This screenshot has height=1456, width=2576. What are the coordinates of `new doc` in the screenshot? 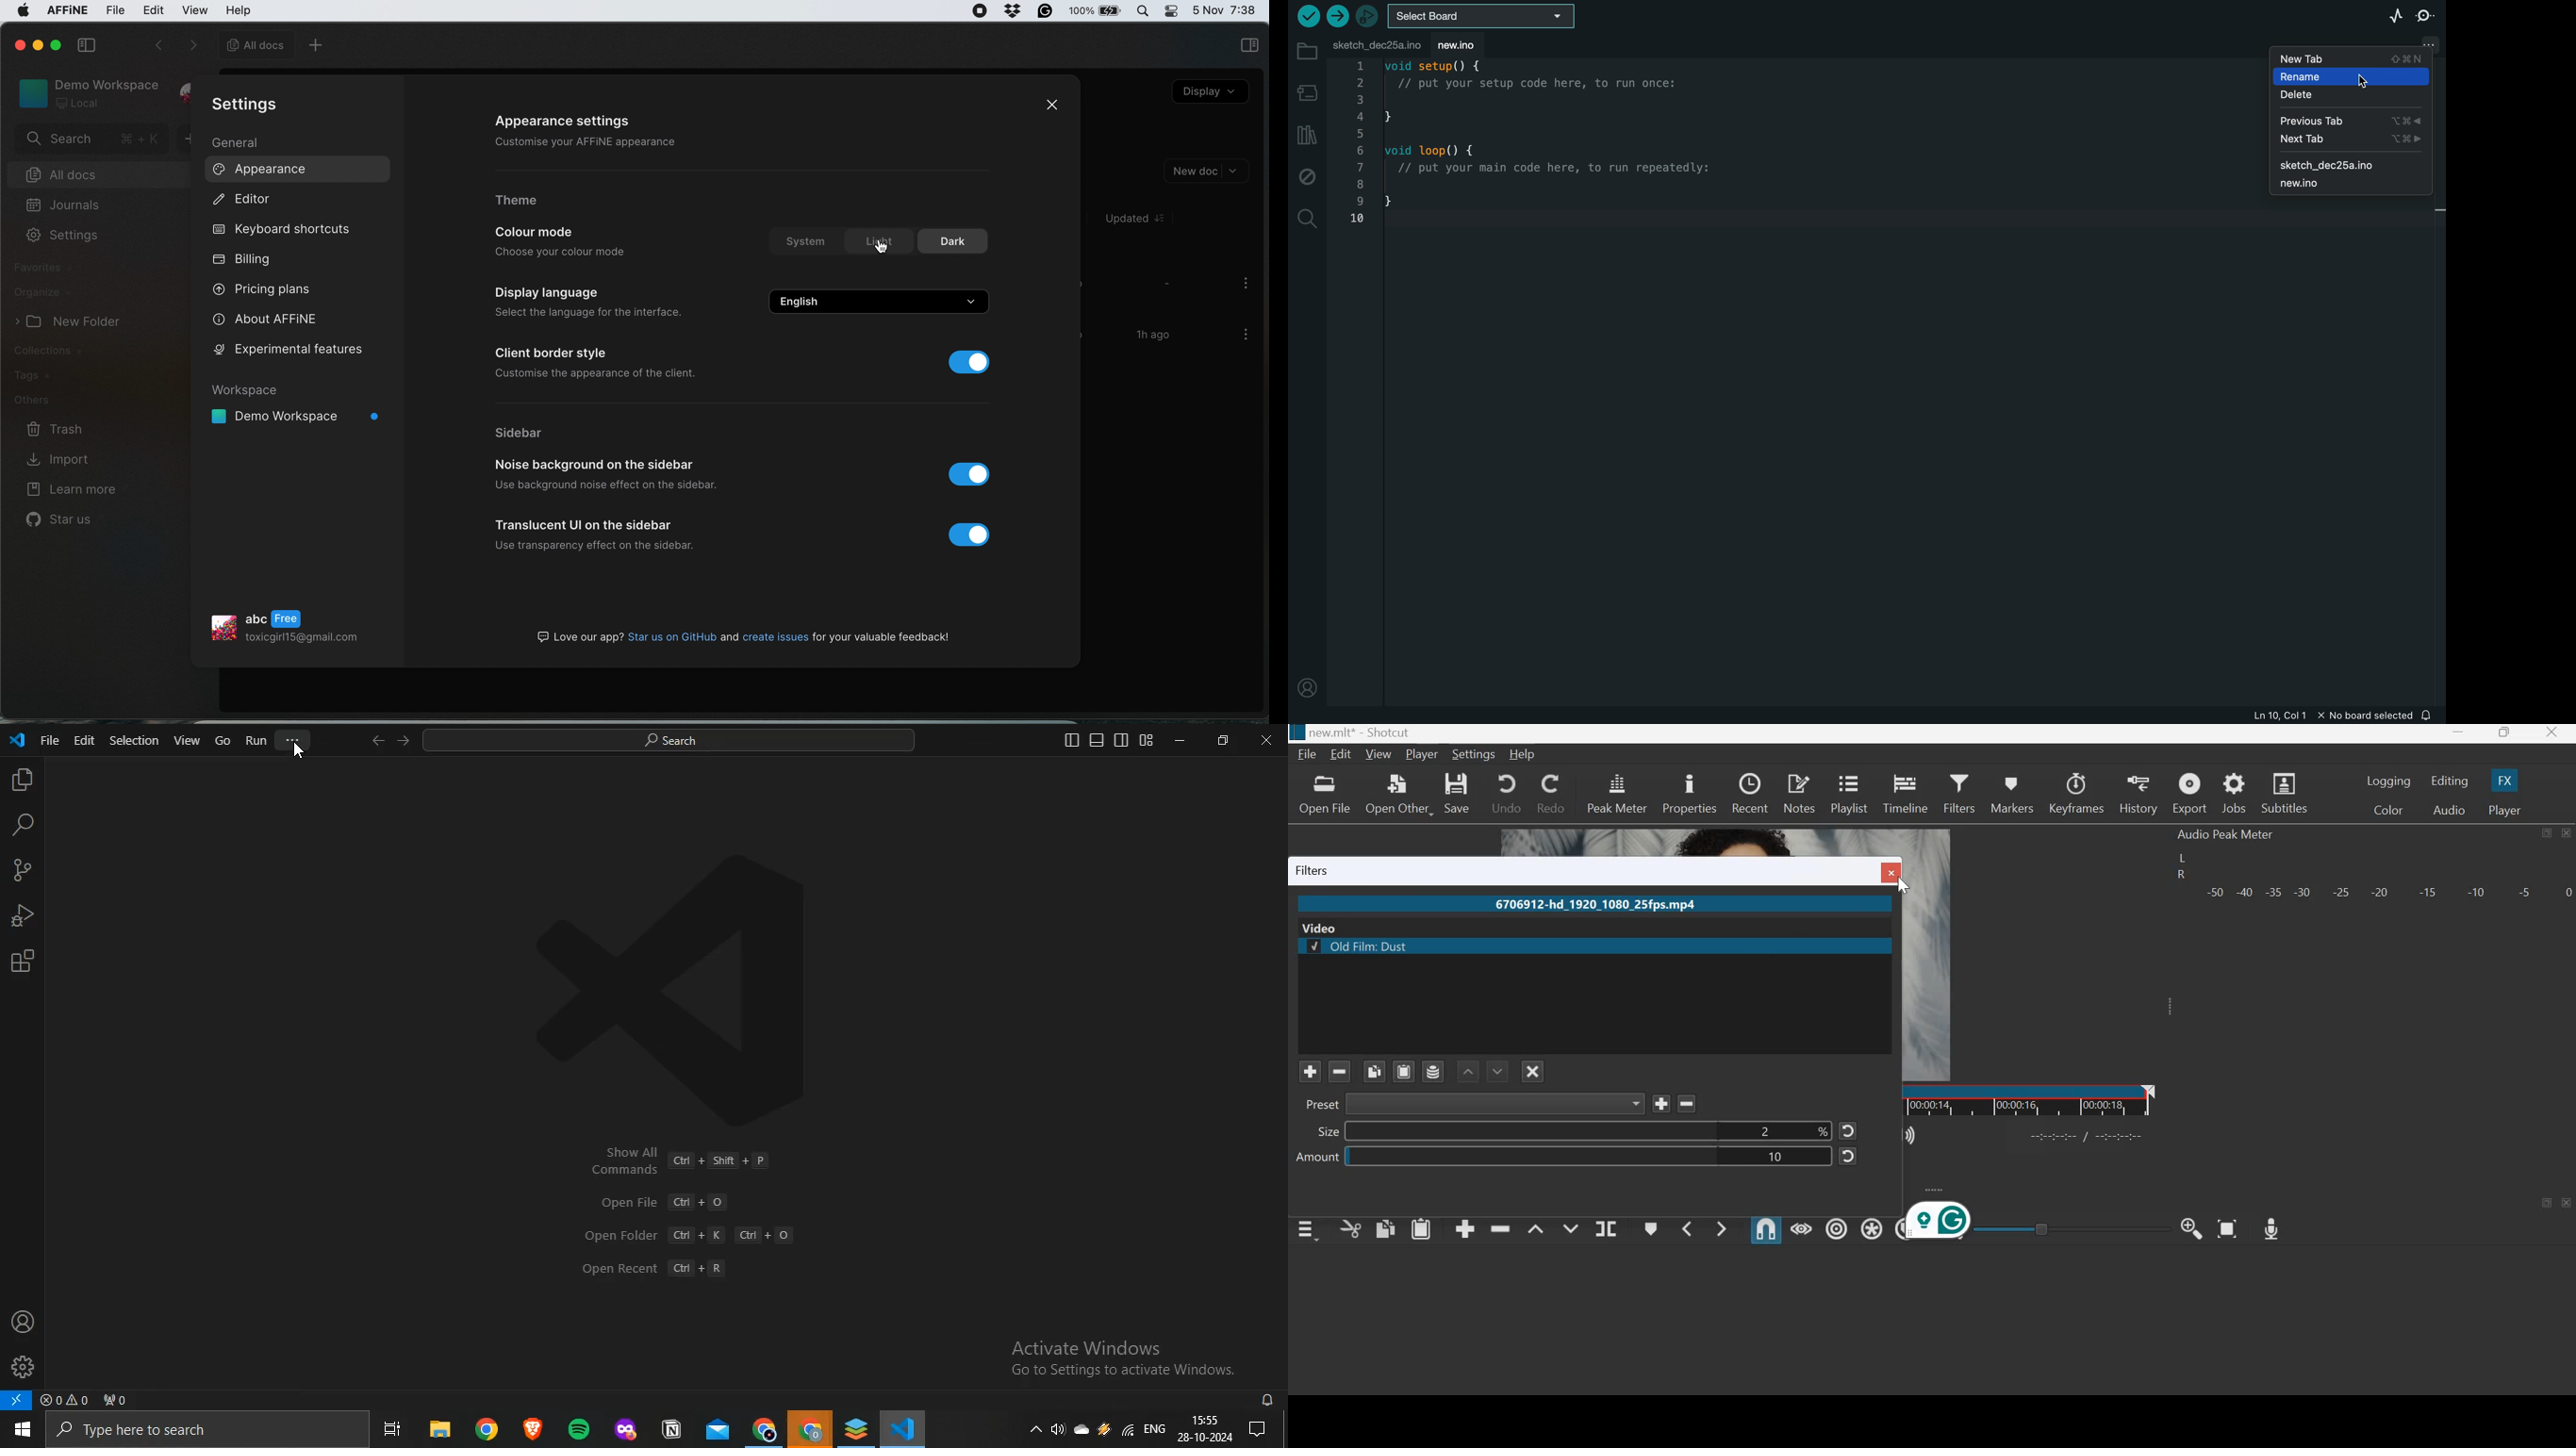 It's located at (1209, 171).